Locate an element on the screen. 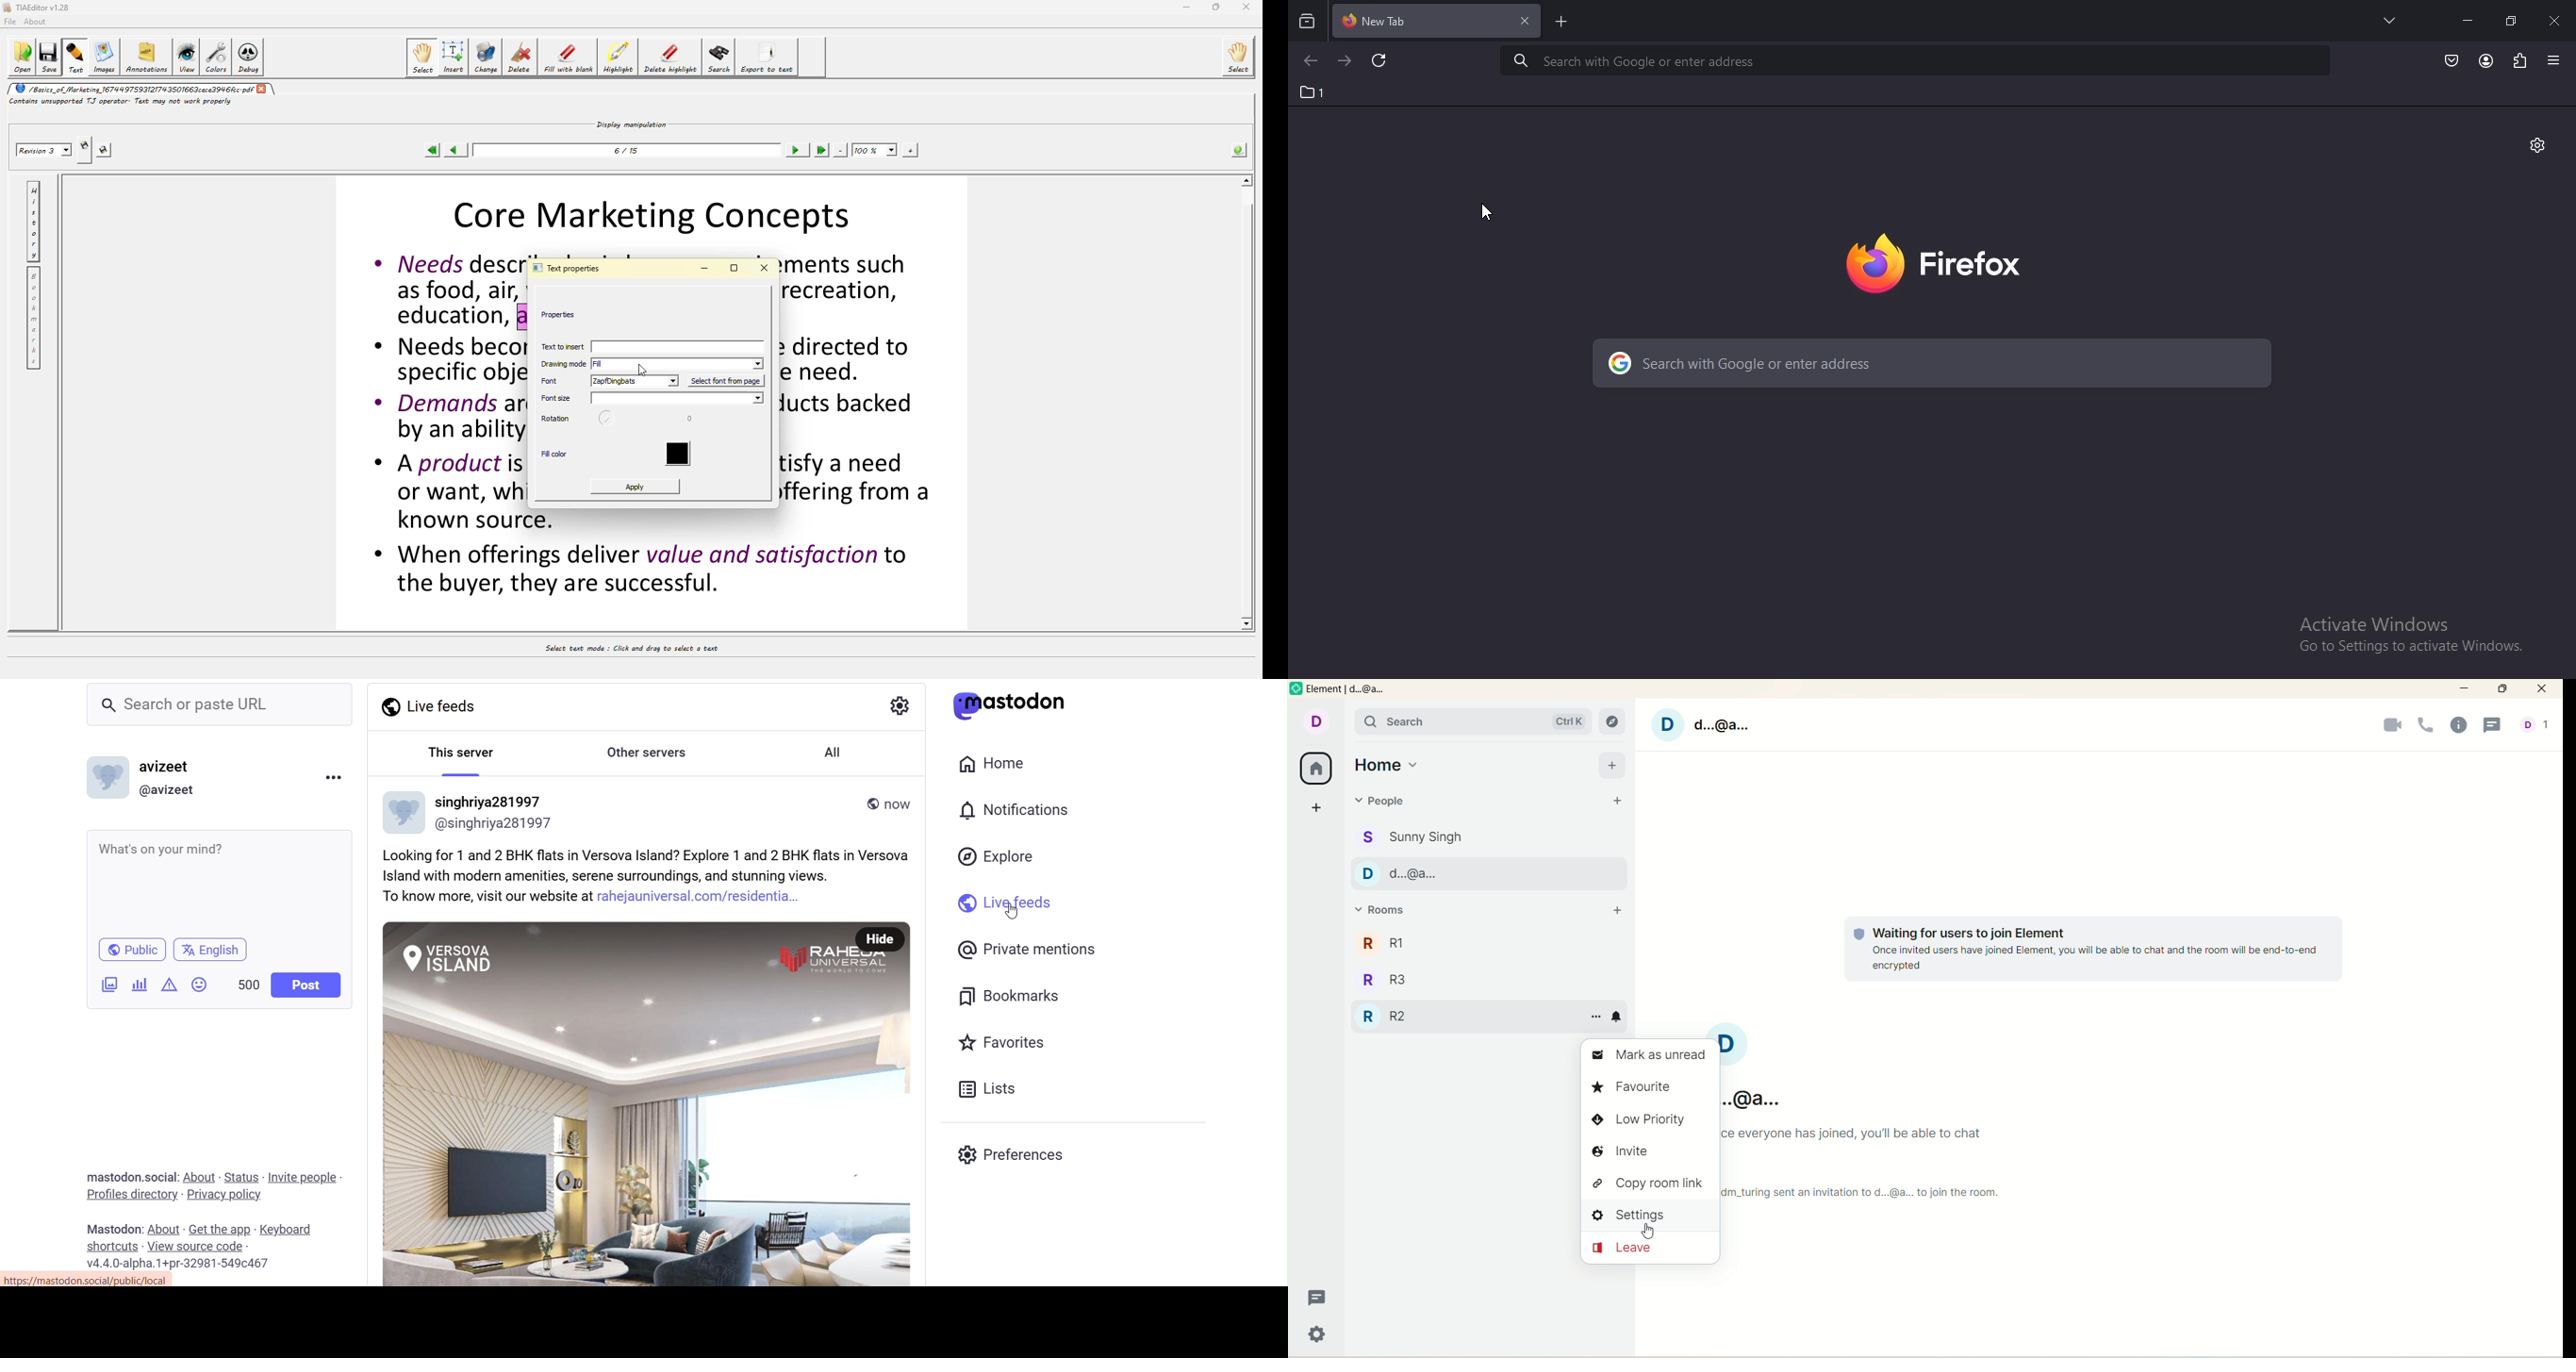 The width and height of the screenshot is (2576, 1372). threads is located at coordinates (1317, 1299).